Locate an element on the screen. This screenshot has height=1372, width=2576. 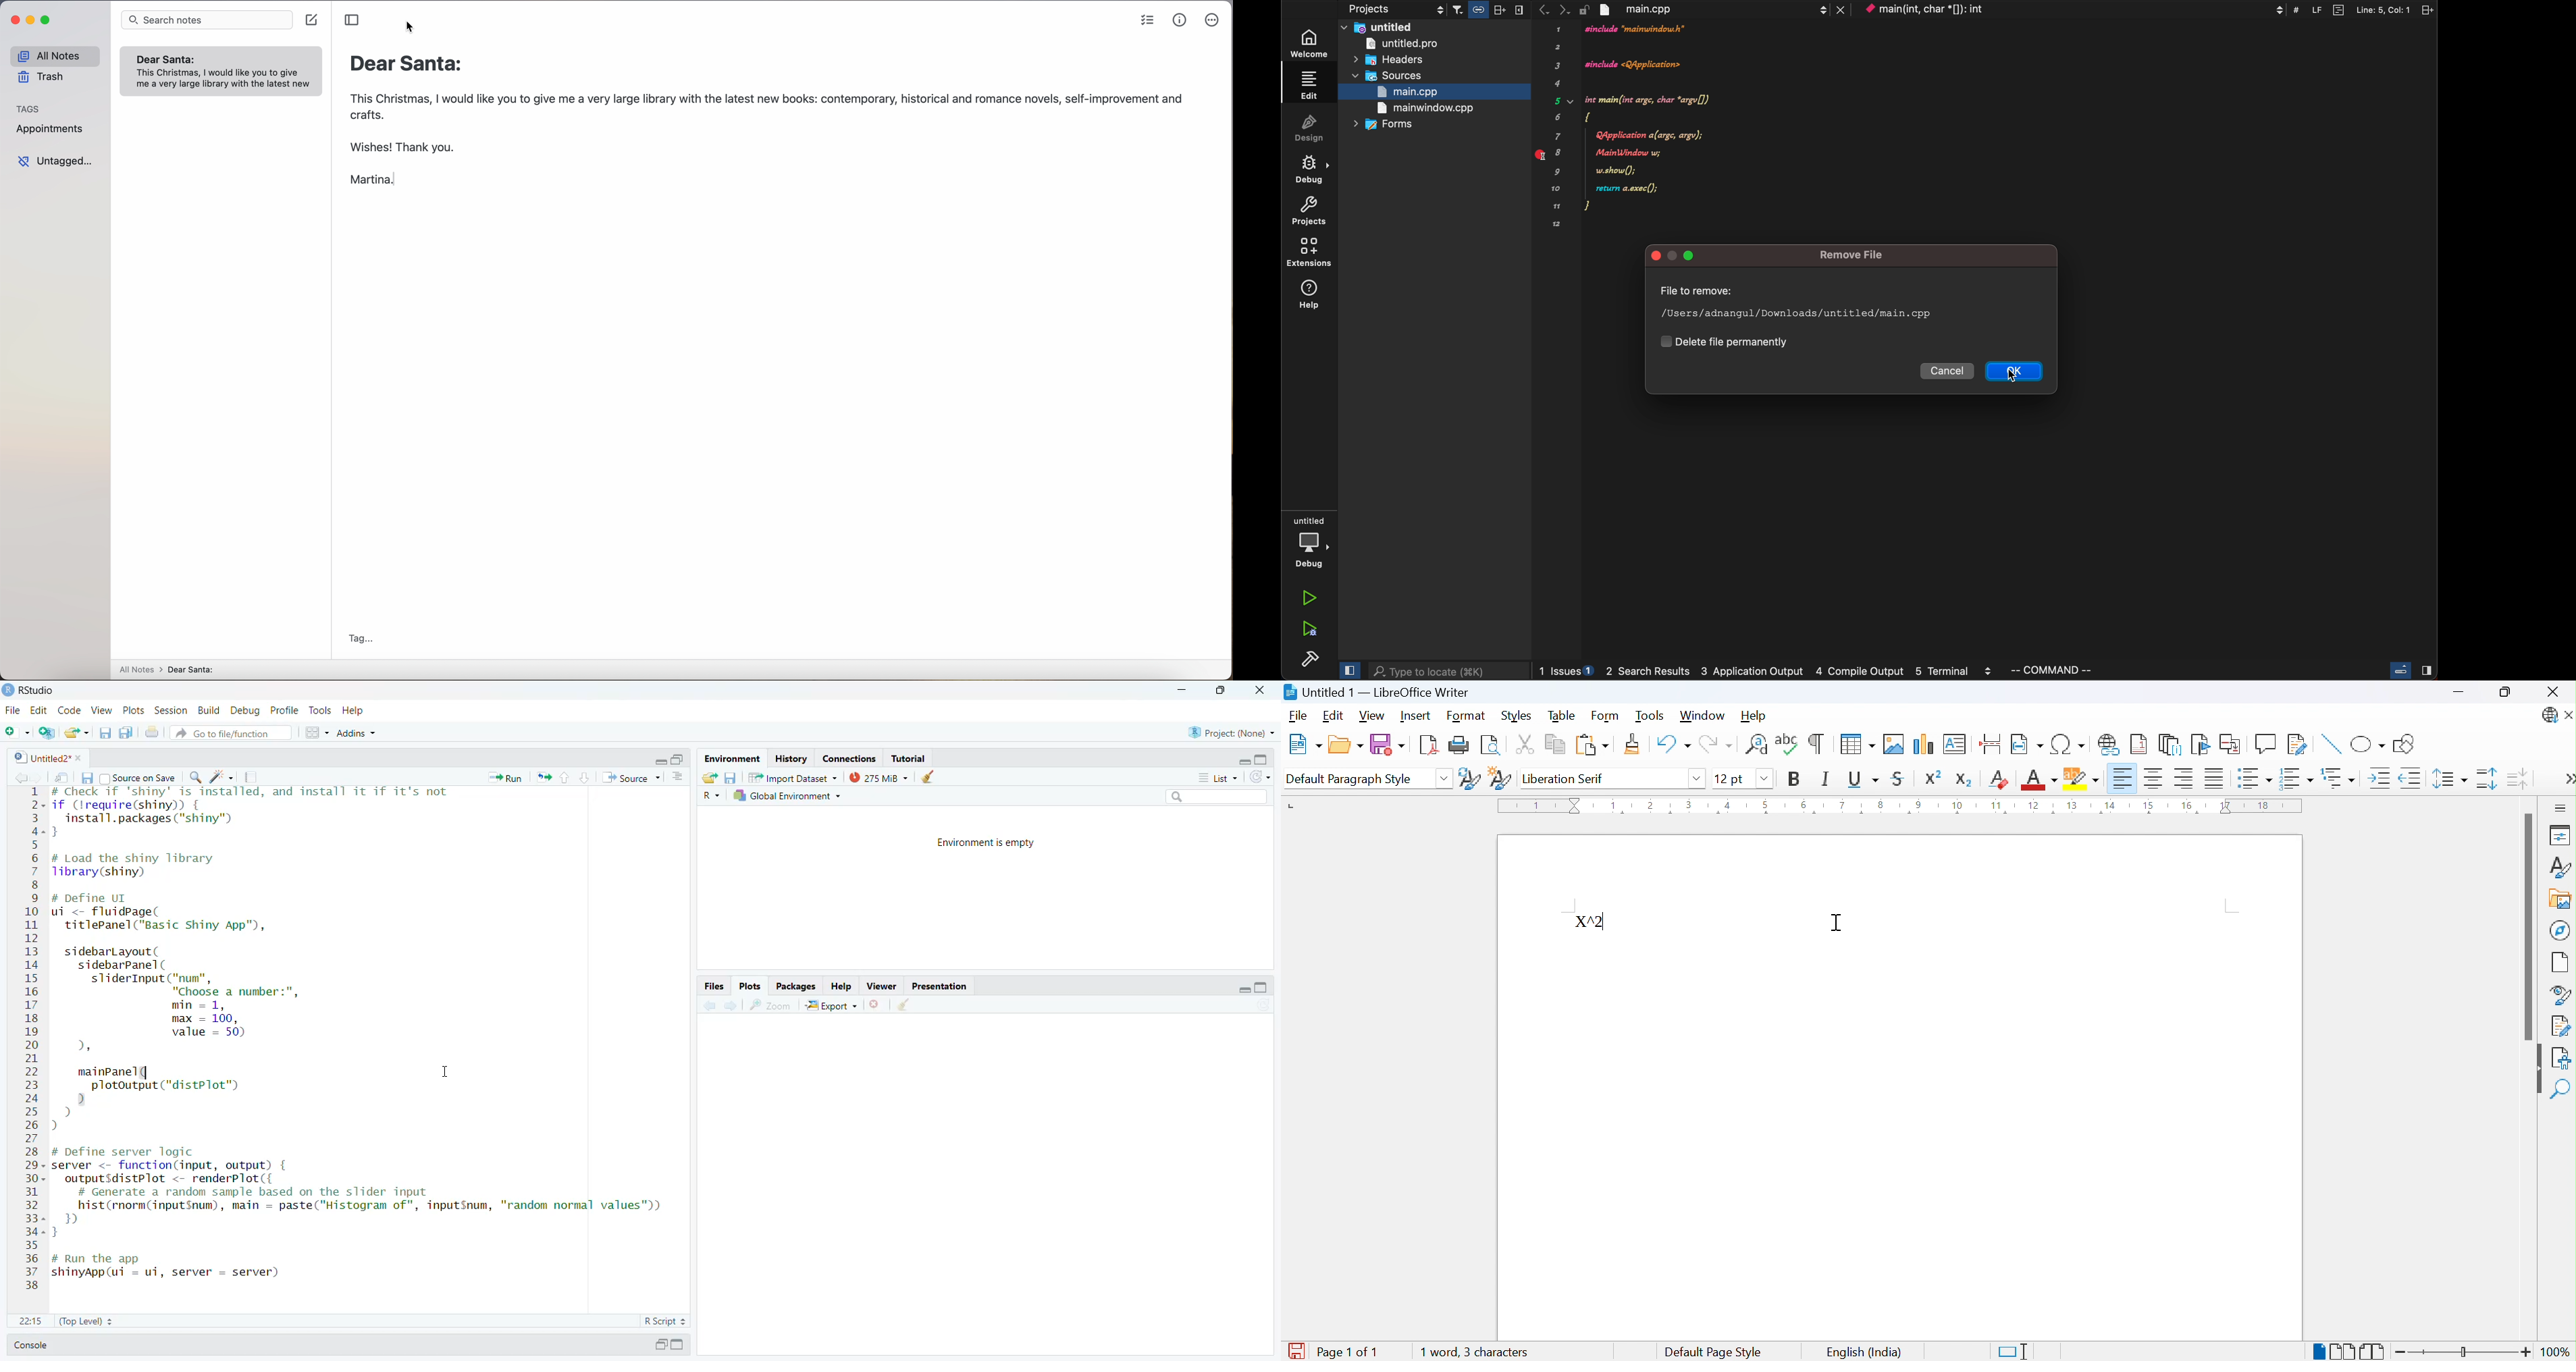
save all is located at coordinates (126, 733).